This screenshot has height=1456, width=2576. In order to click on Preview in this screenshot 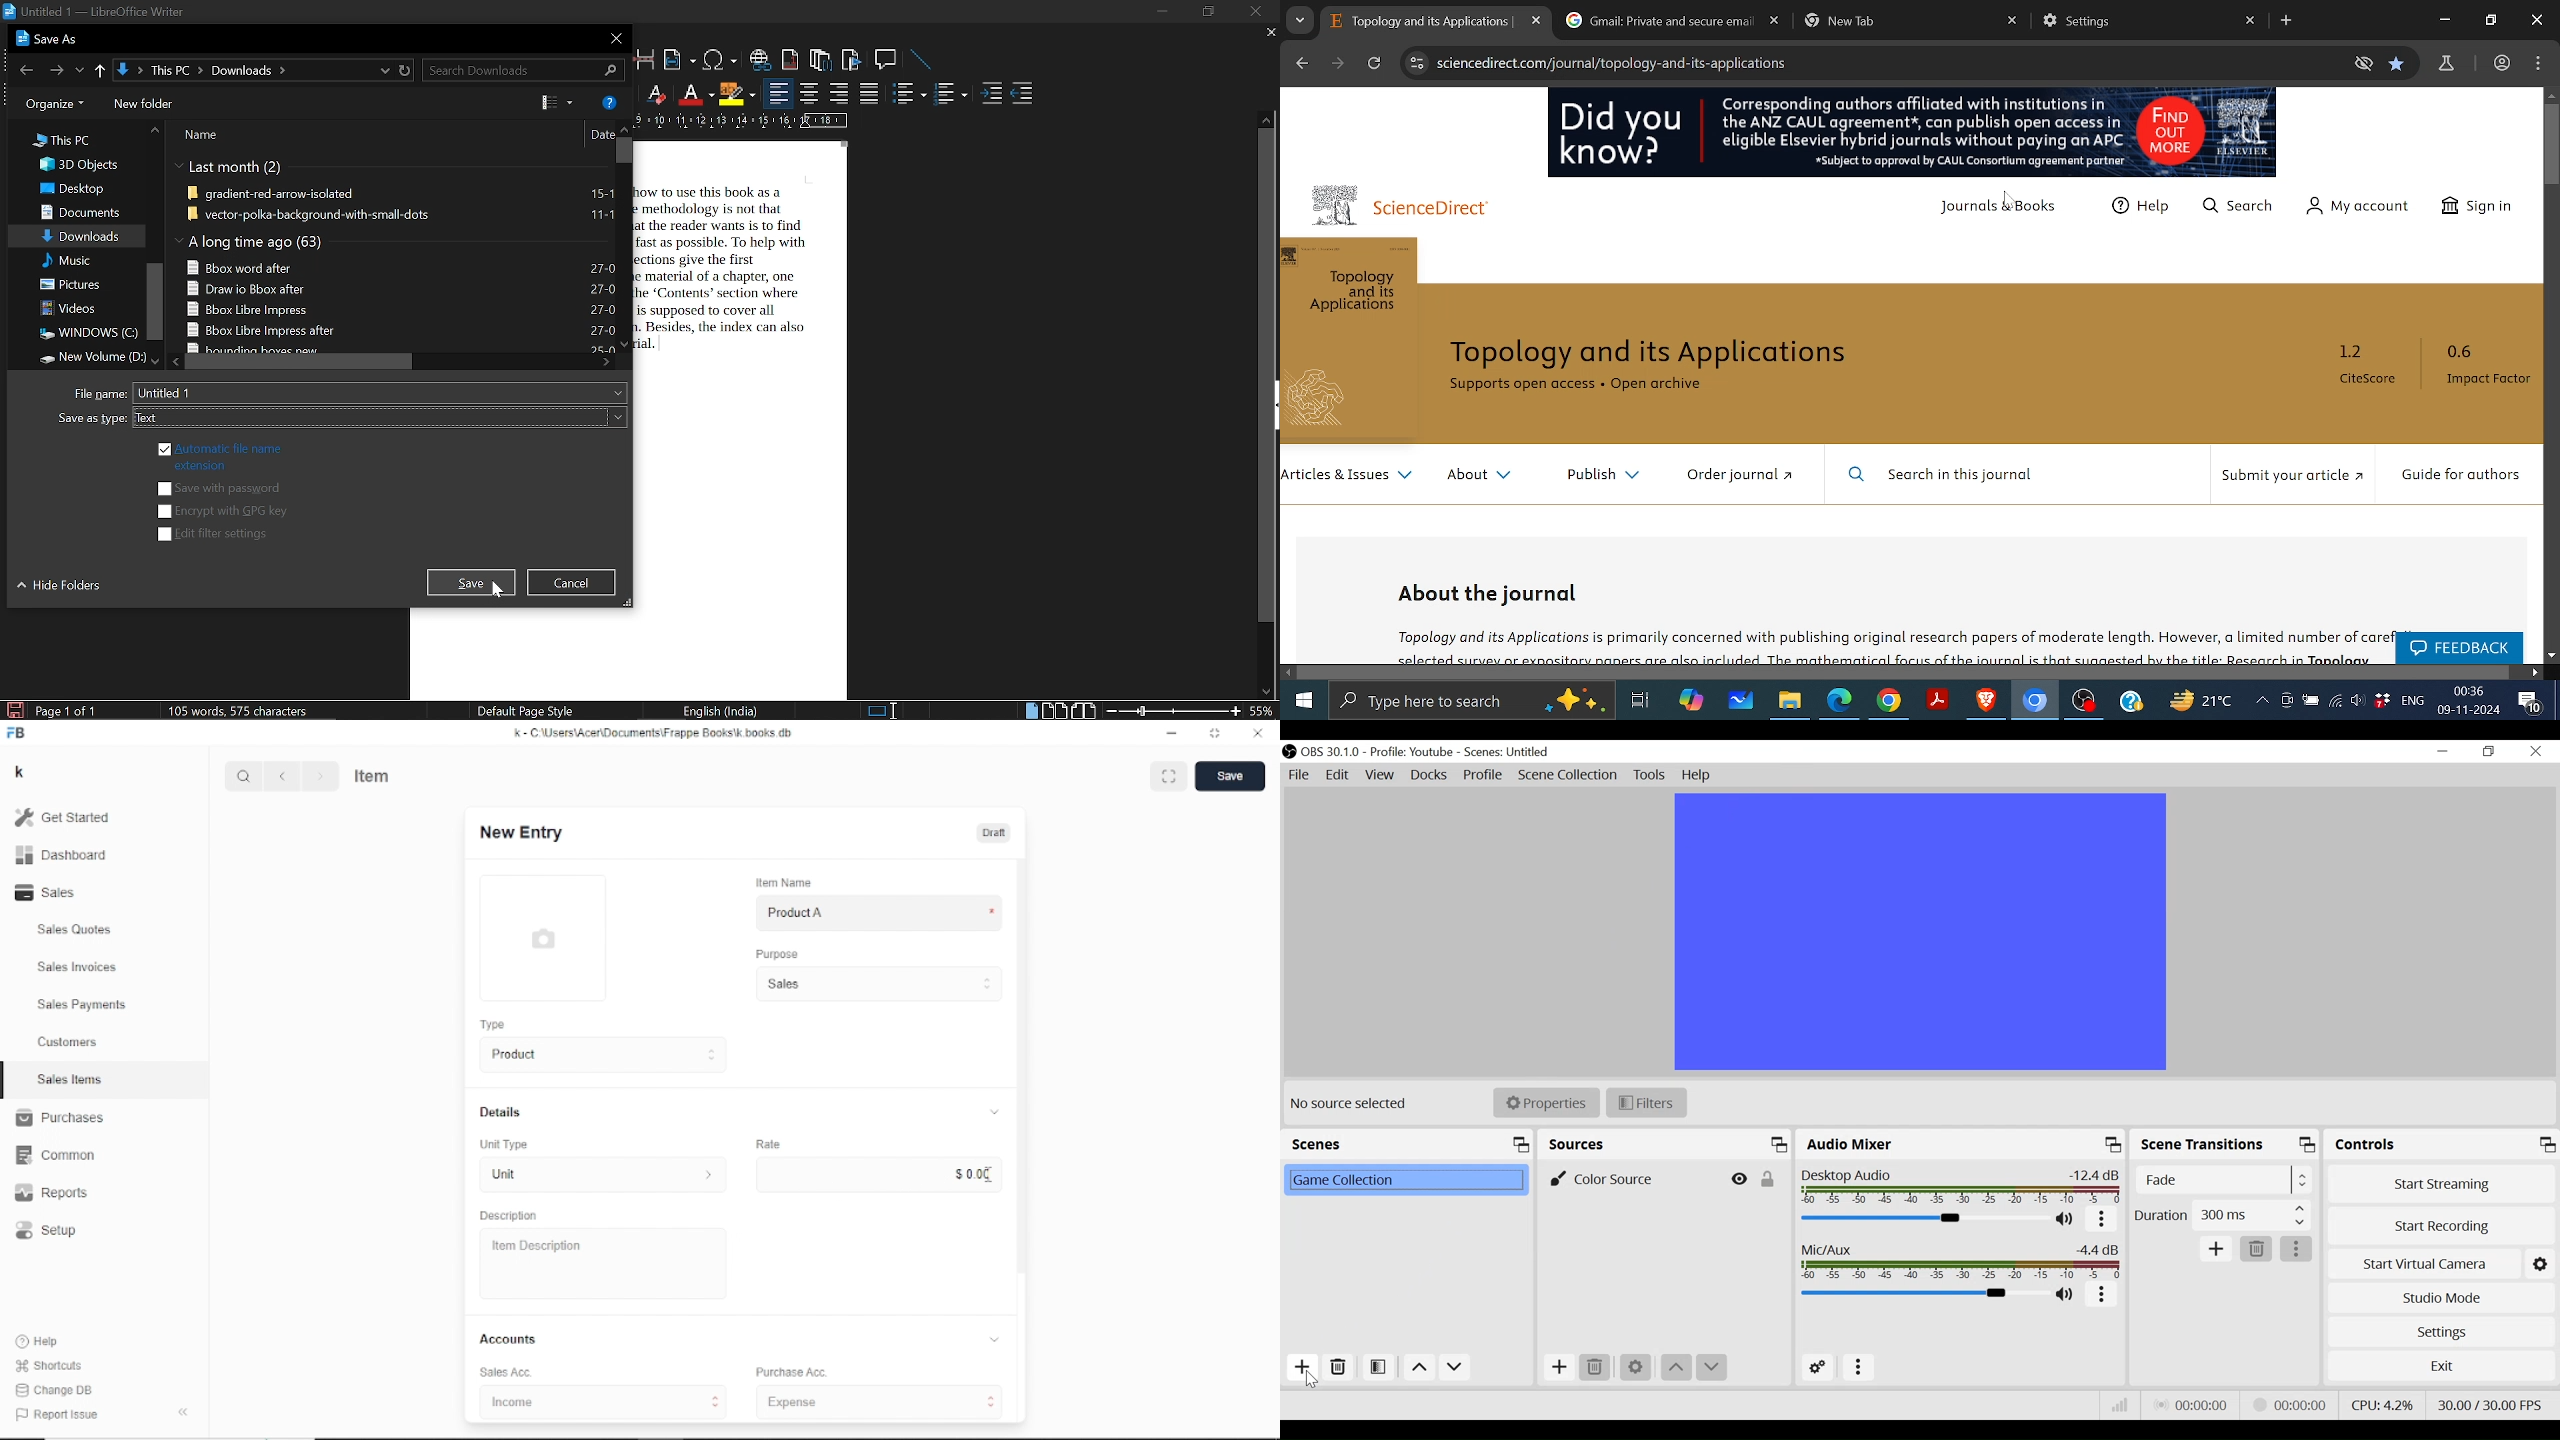, I will do `click(1921, 932)`.